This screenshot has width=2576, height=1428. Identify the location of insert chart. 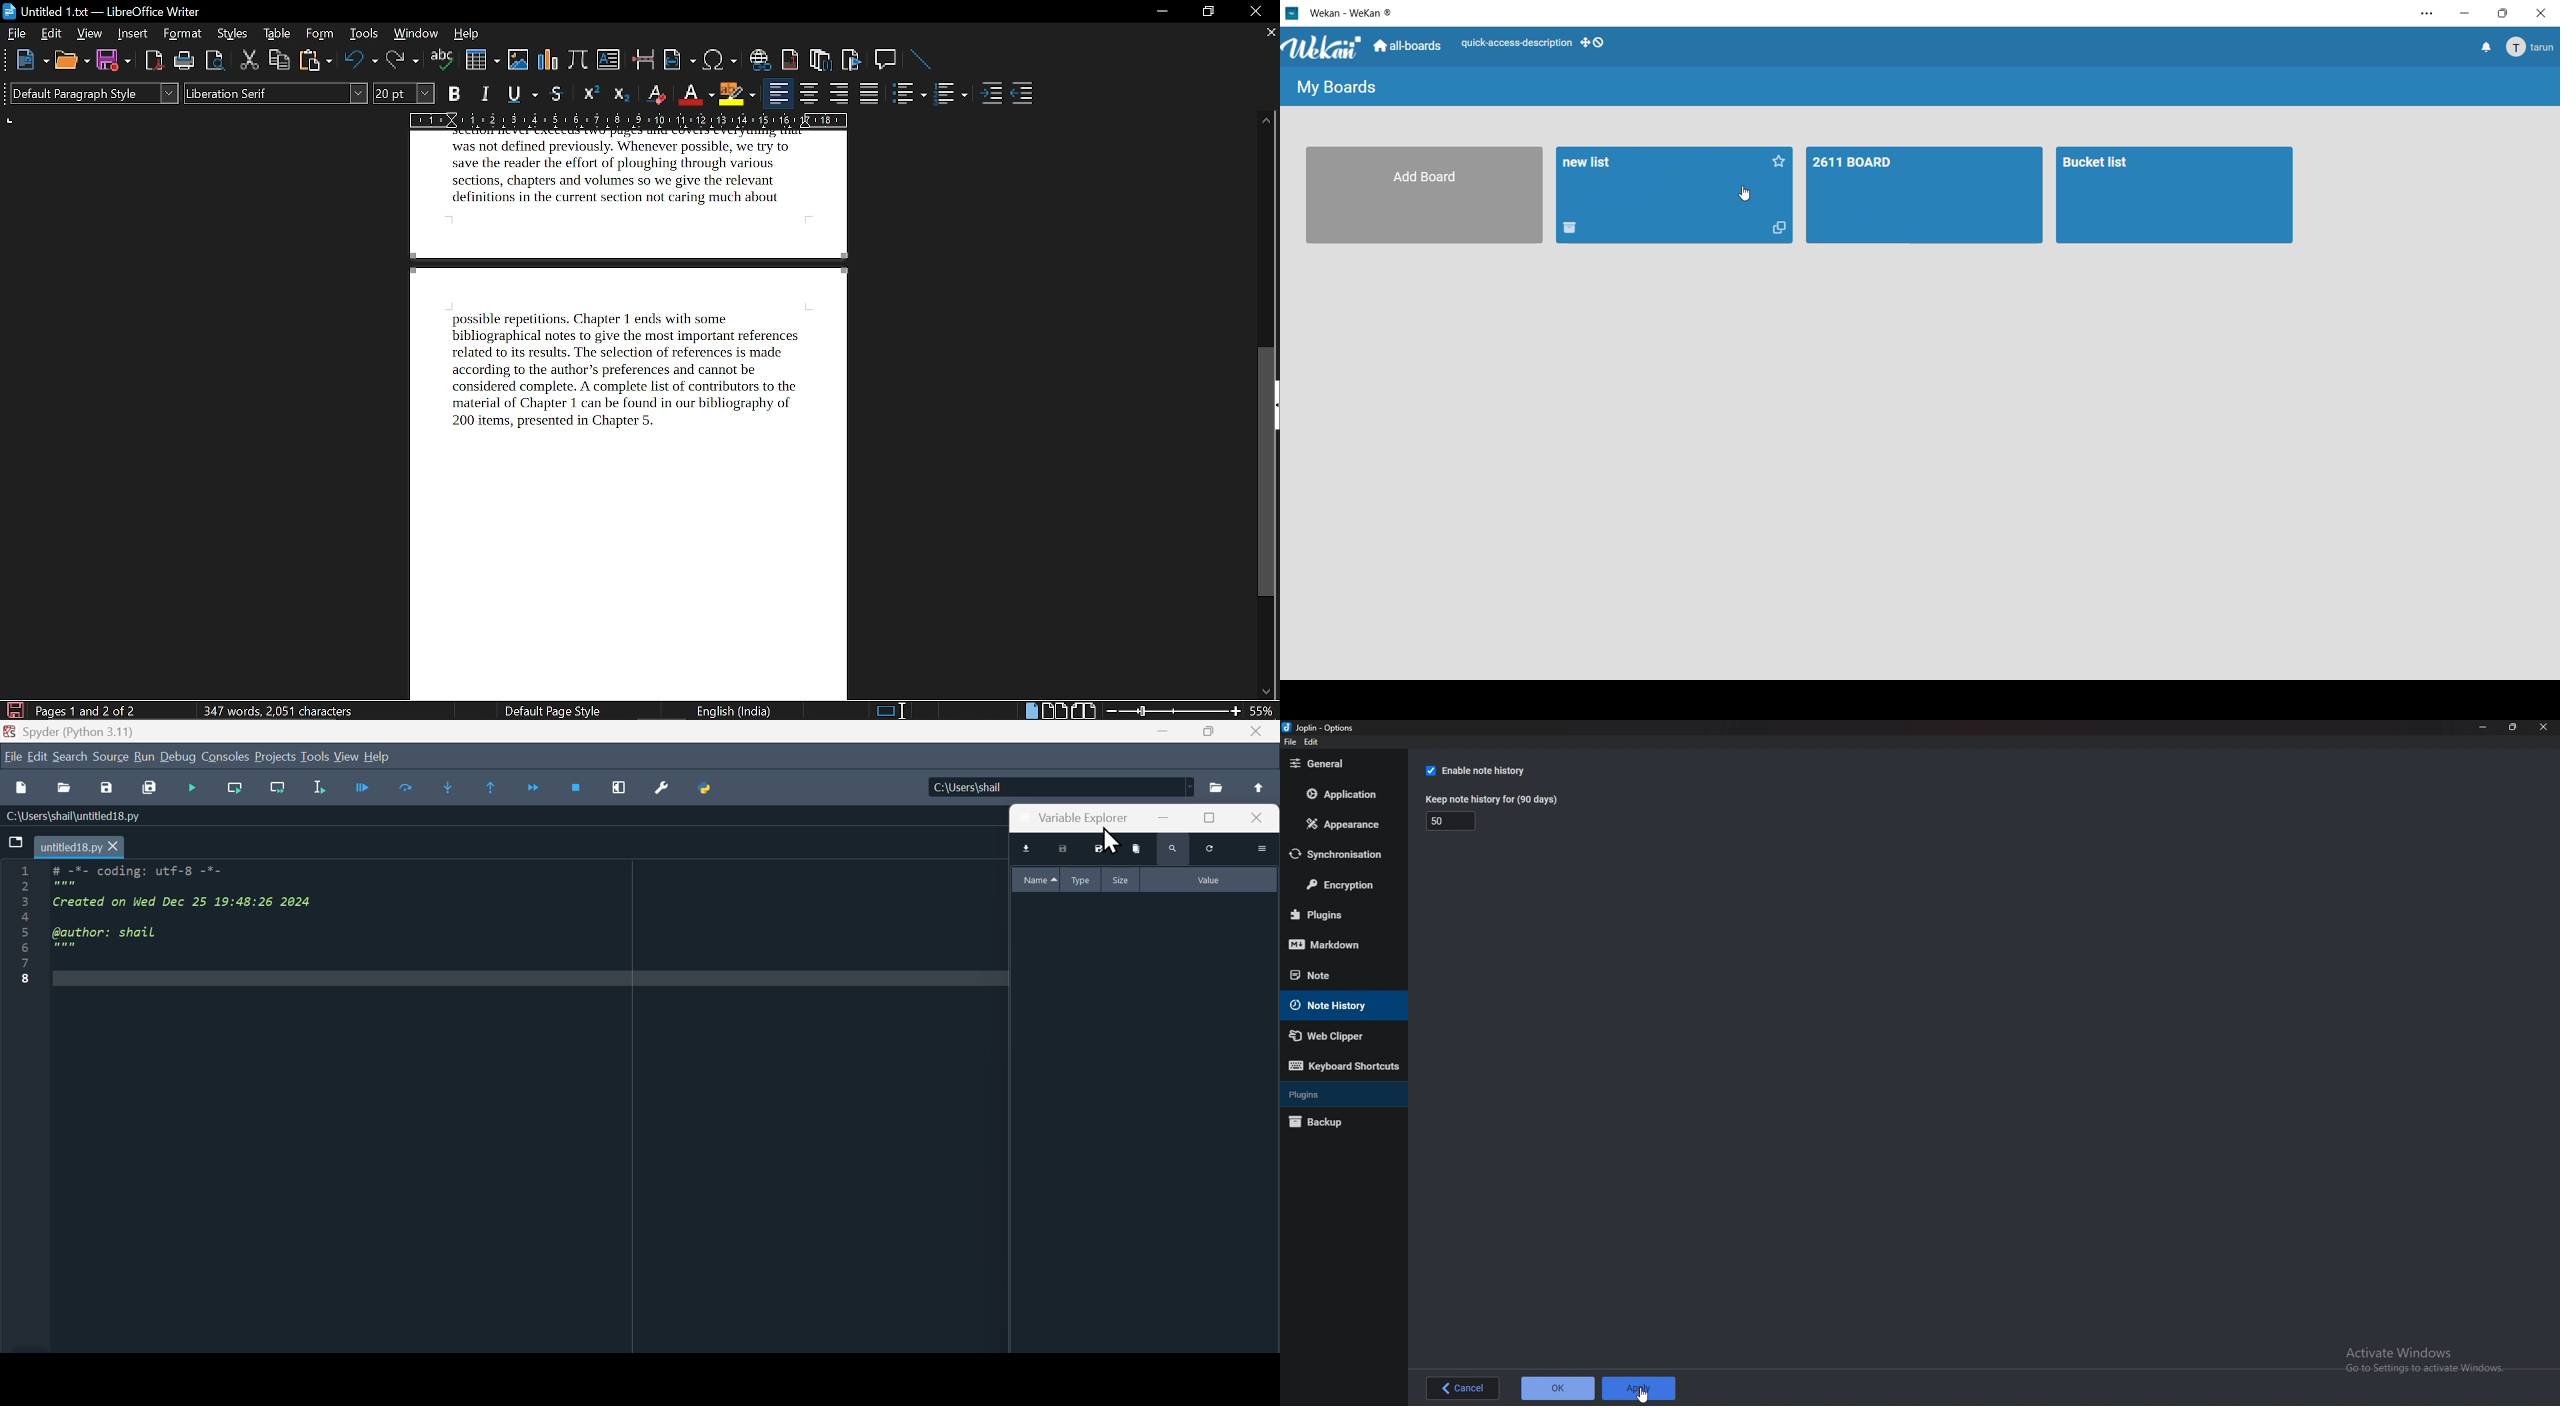
(549, 62).